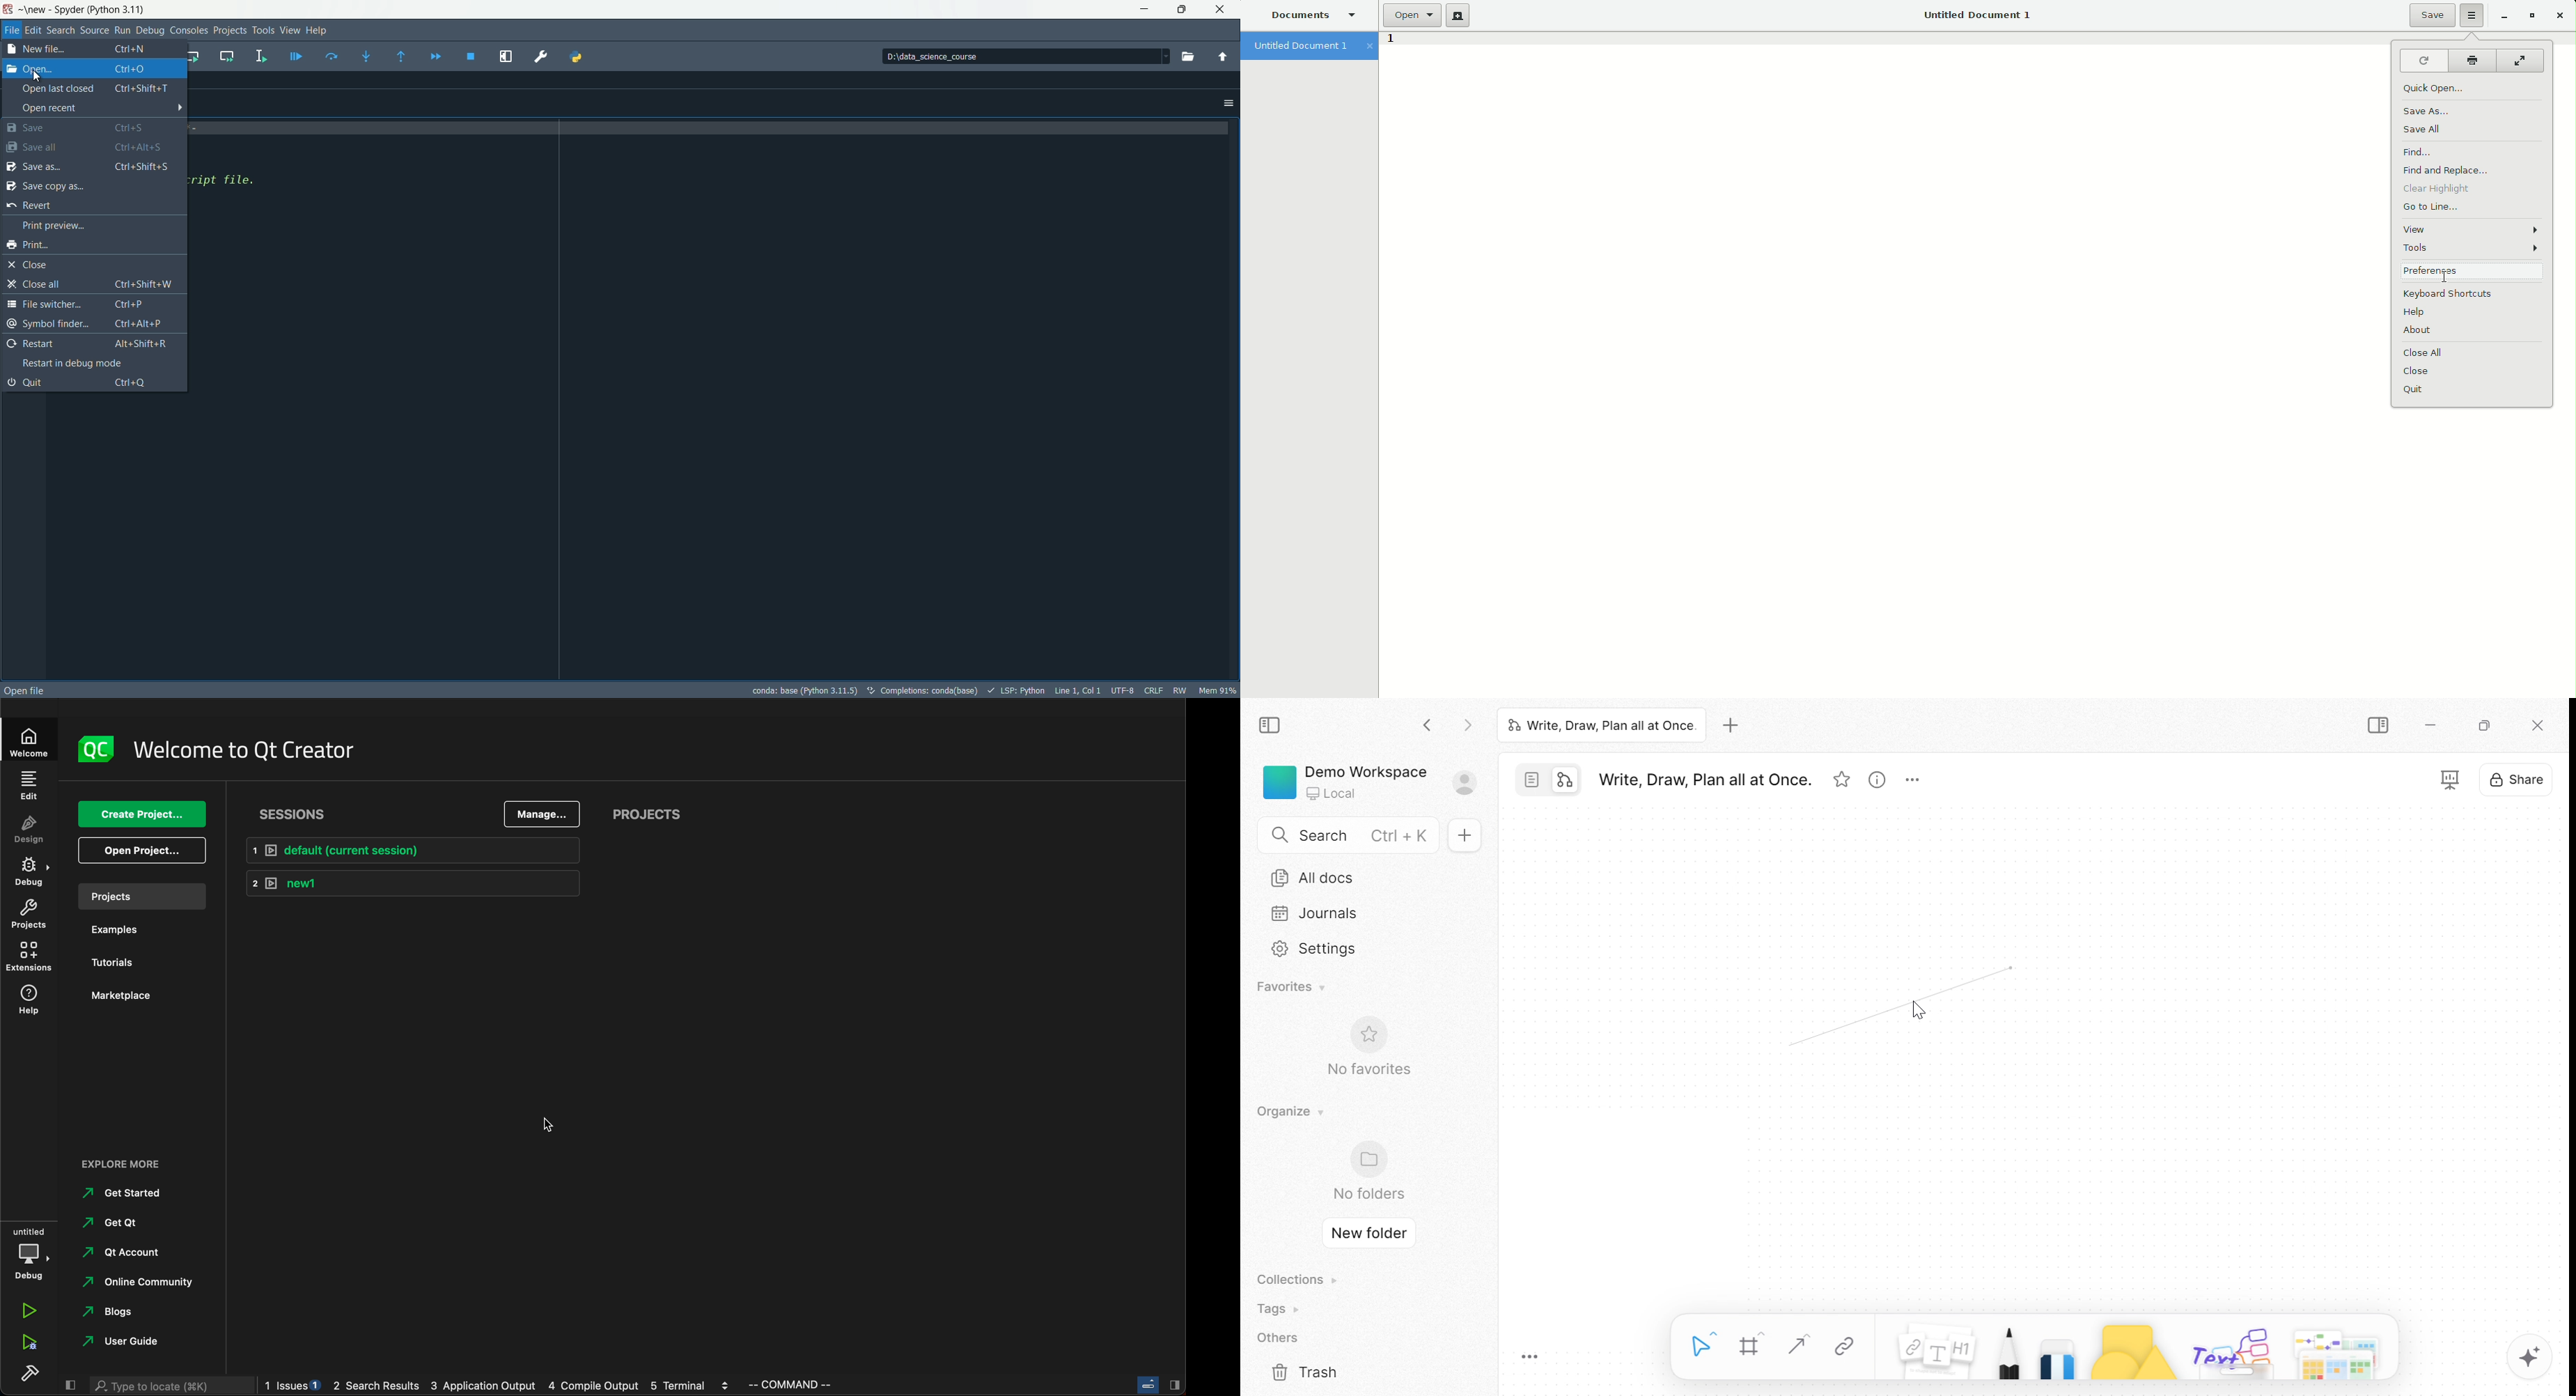 The height and width of the screenshot is (1400, 2576). What do you see at coordinates (121, 31) in the screenshot?
I see `run menu` at bounding box center [121, 31].